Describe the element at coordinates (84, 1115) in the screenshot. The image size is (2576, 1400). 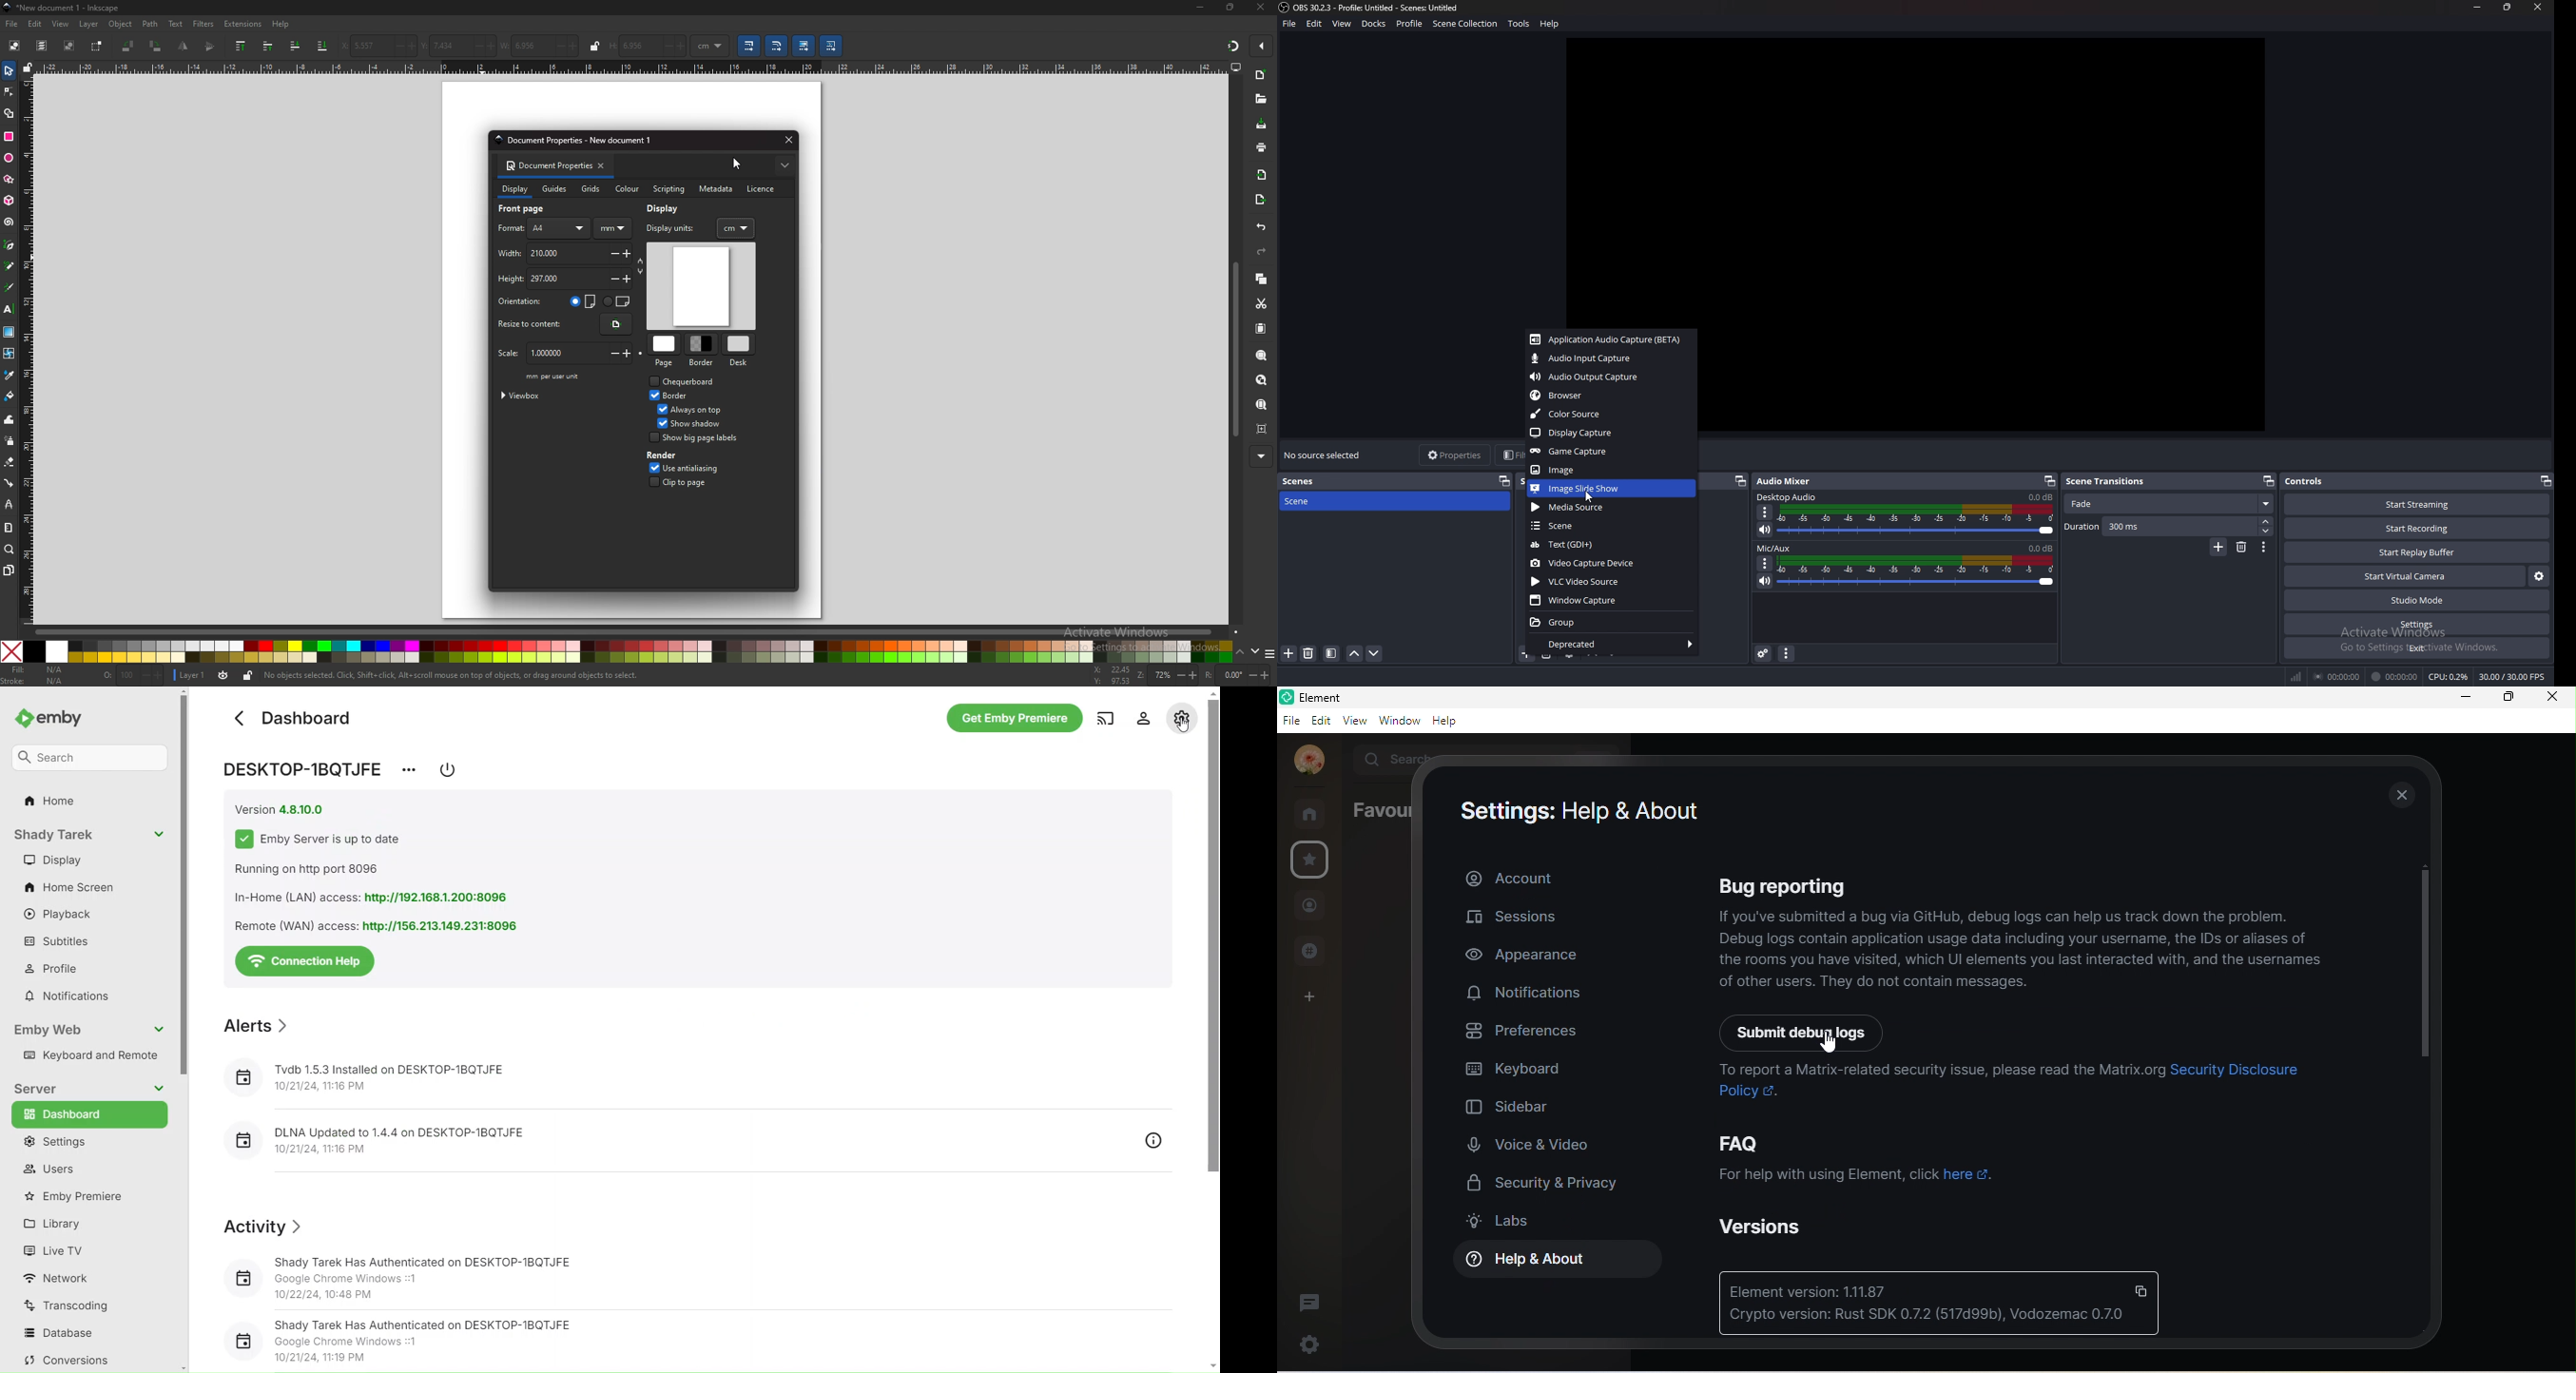
I see `Dashboard` at that location.